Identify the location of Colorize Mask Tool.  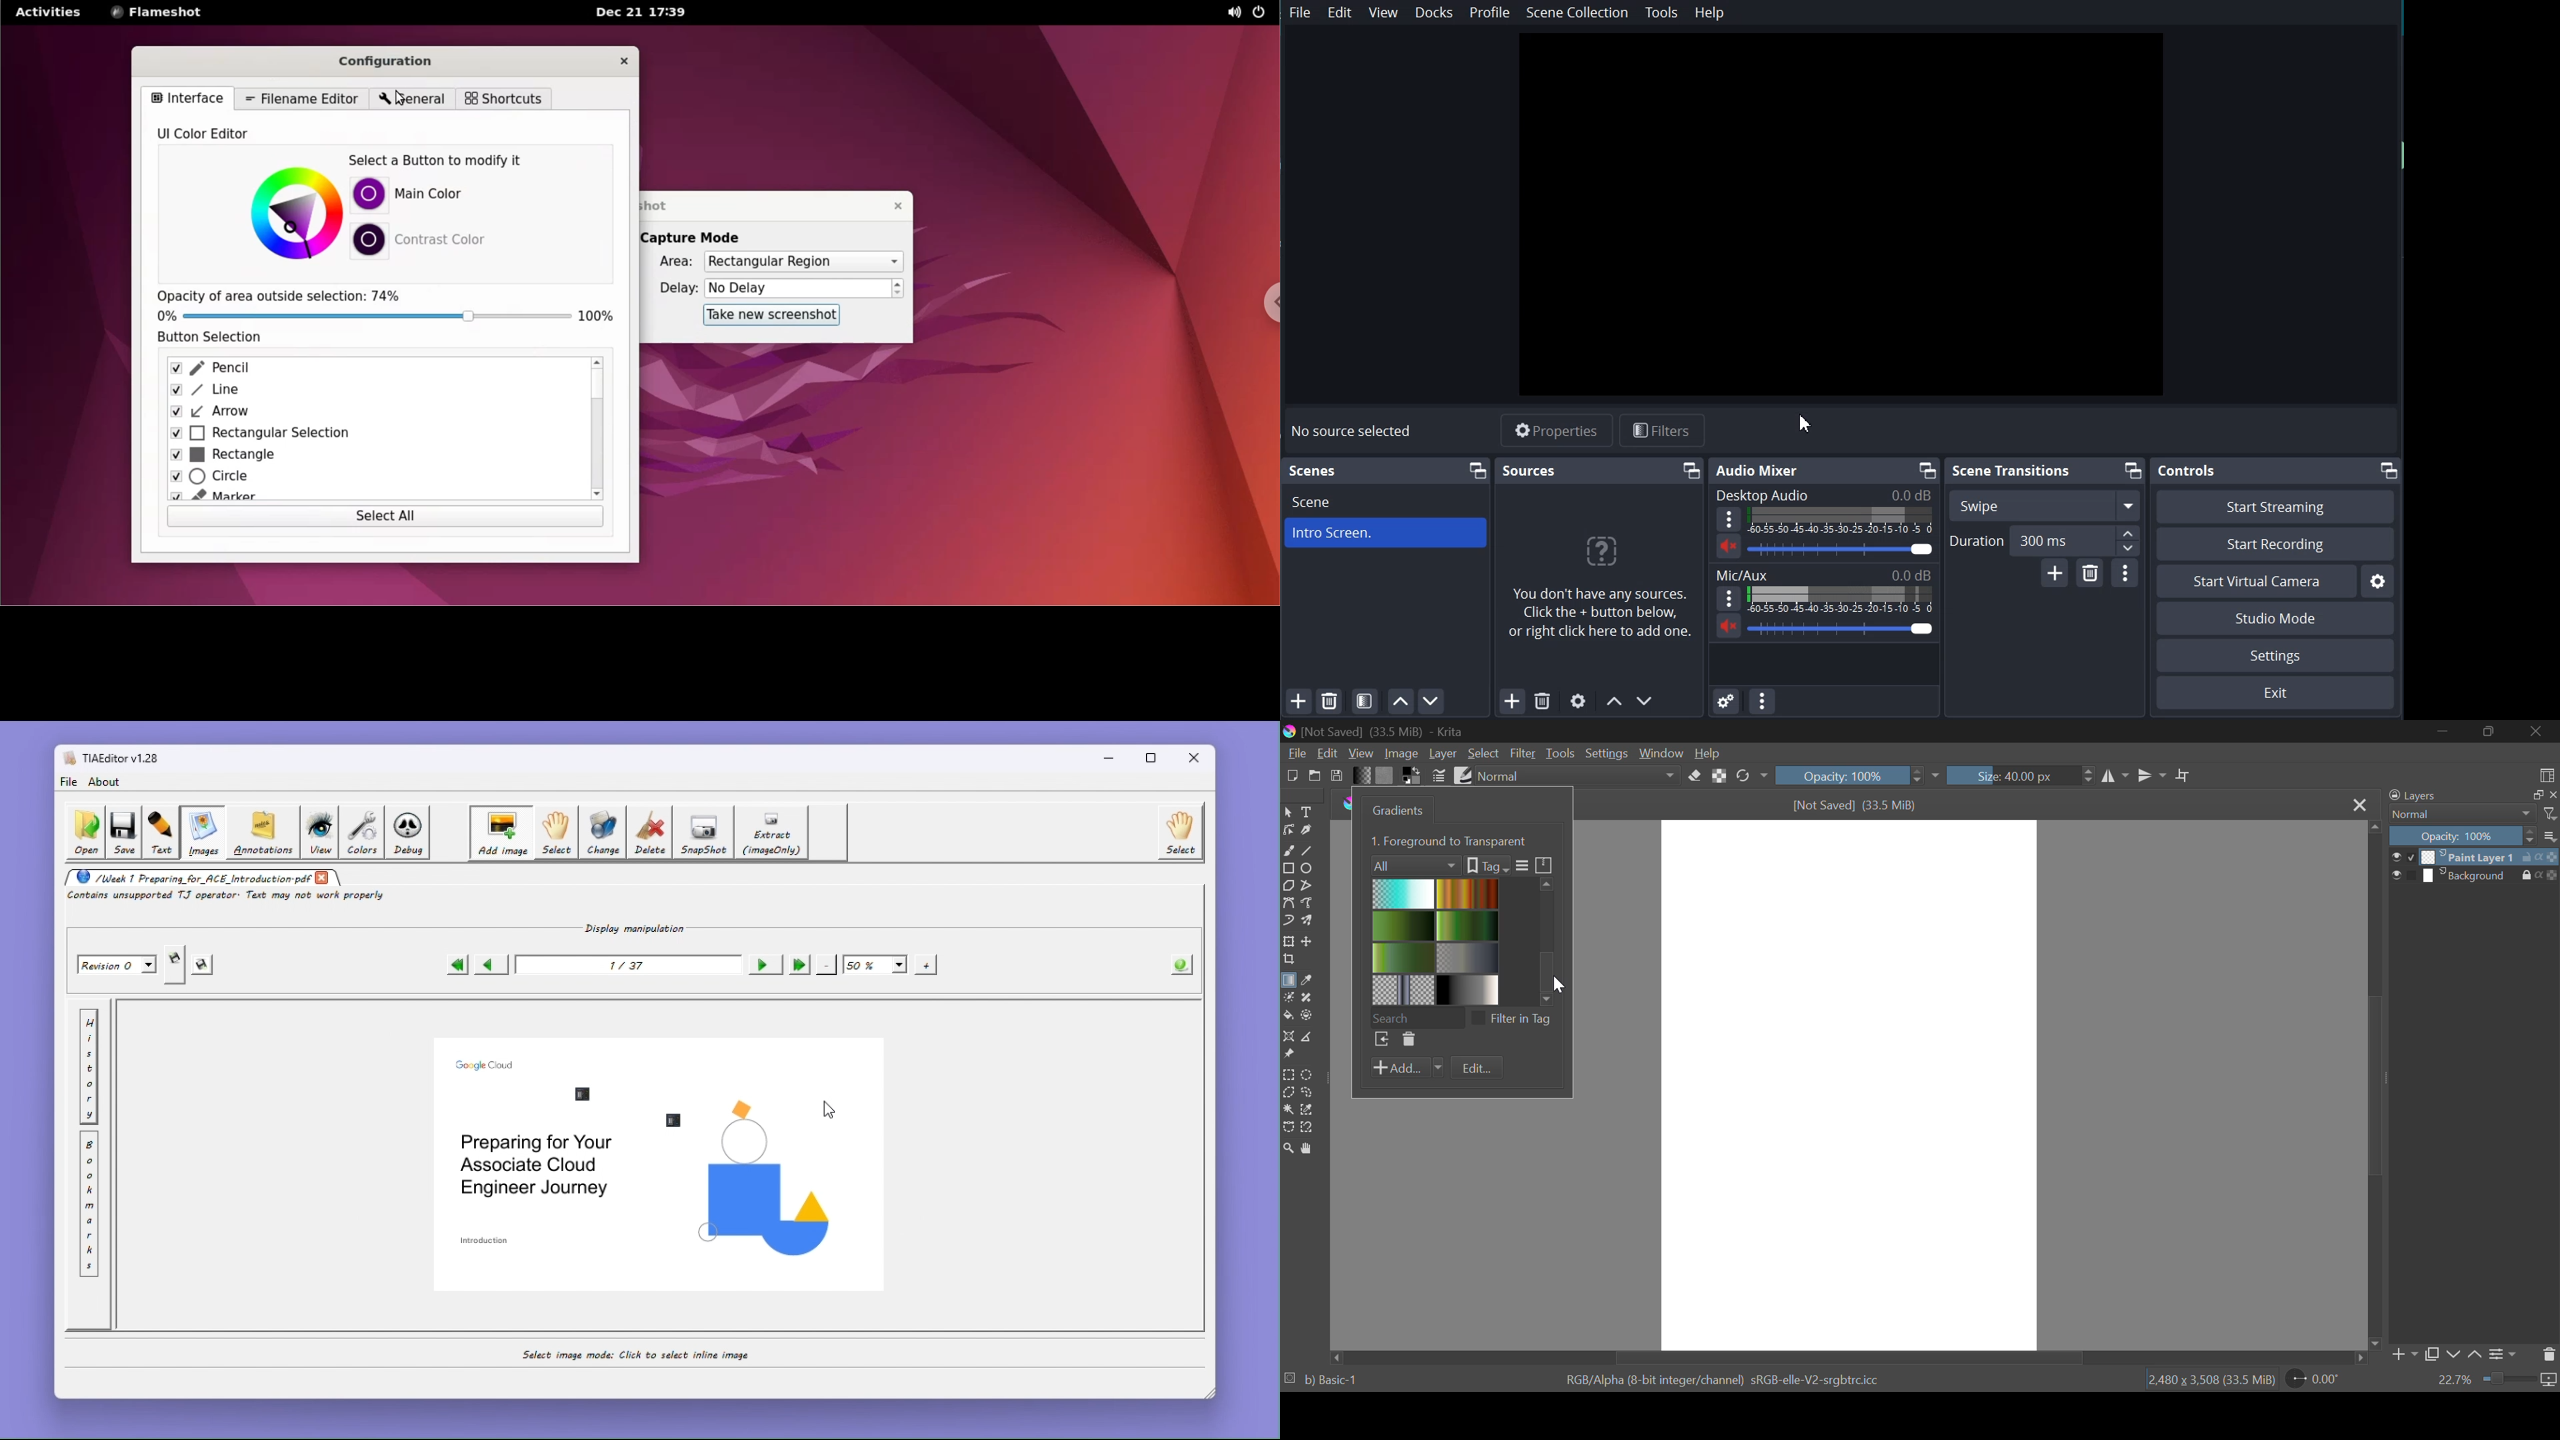
(1288, 997).